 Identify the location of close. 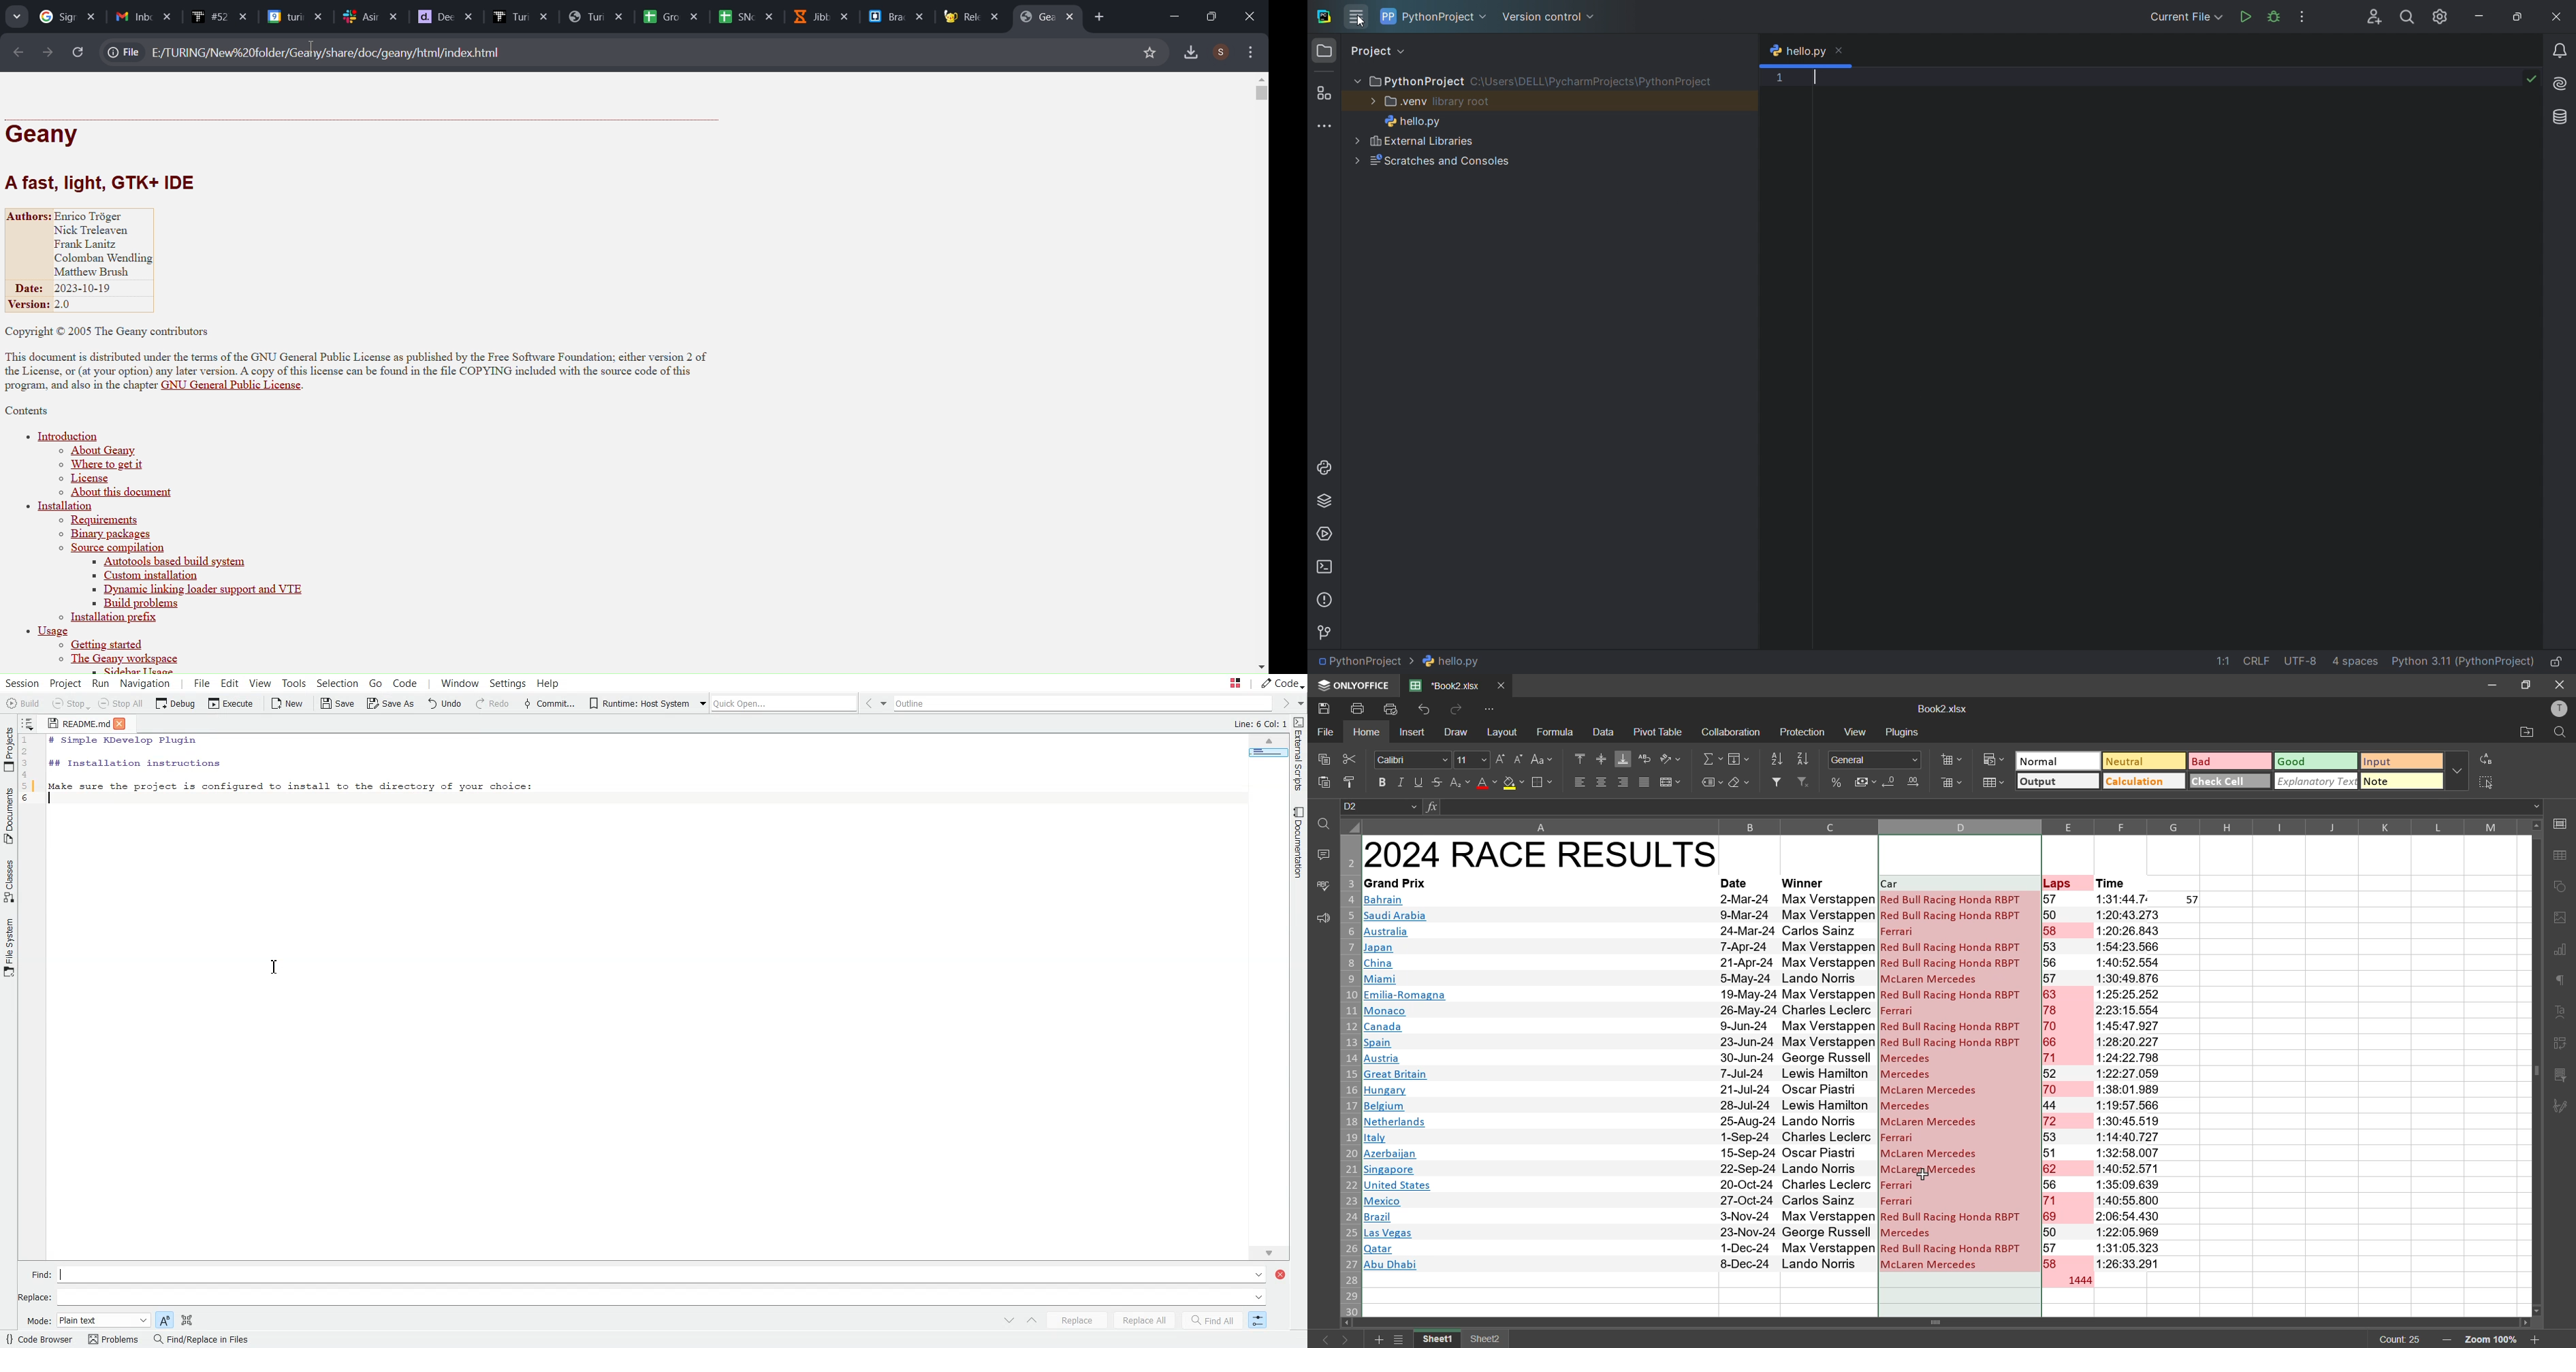
(1840, 49).